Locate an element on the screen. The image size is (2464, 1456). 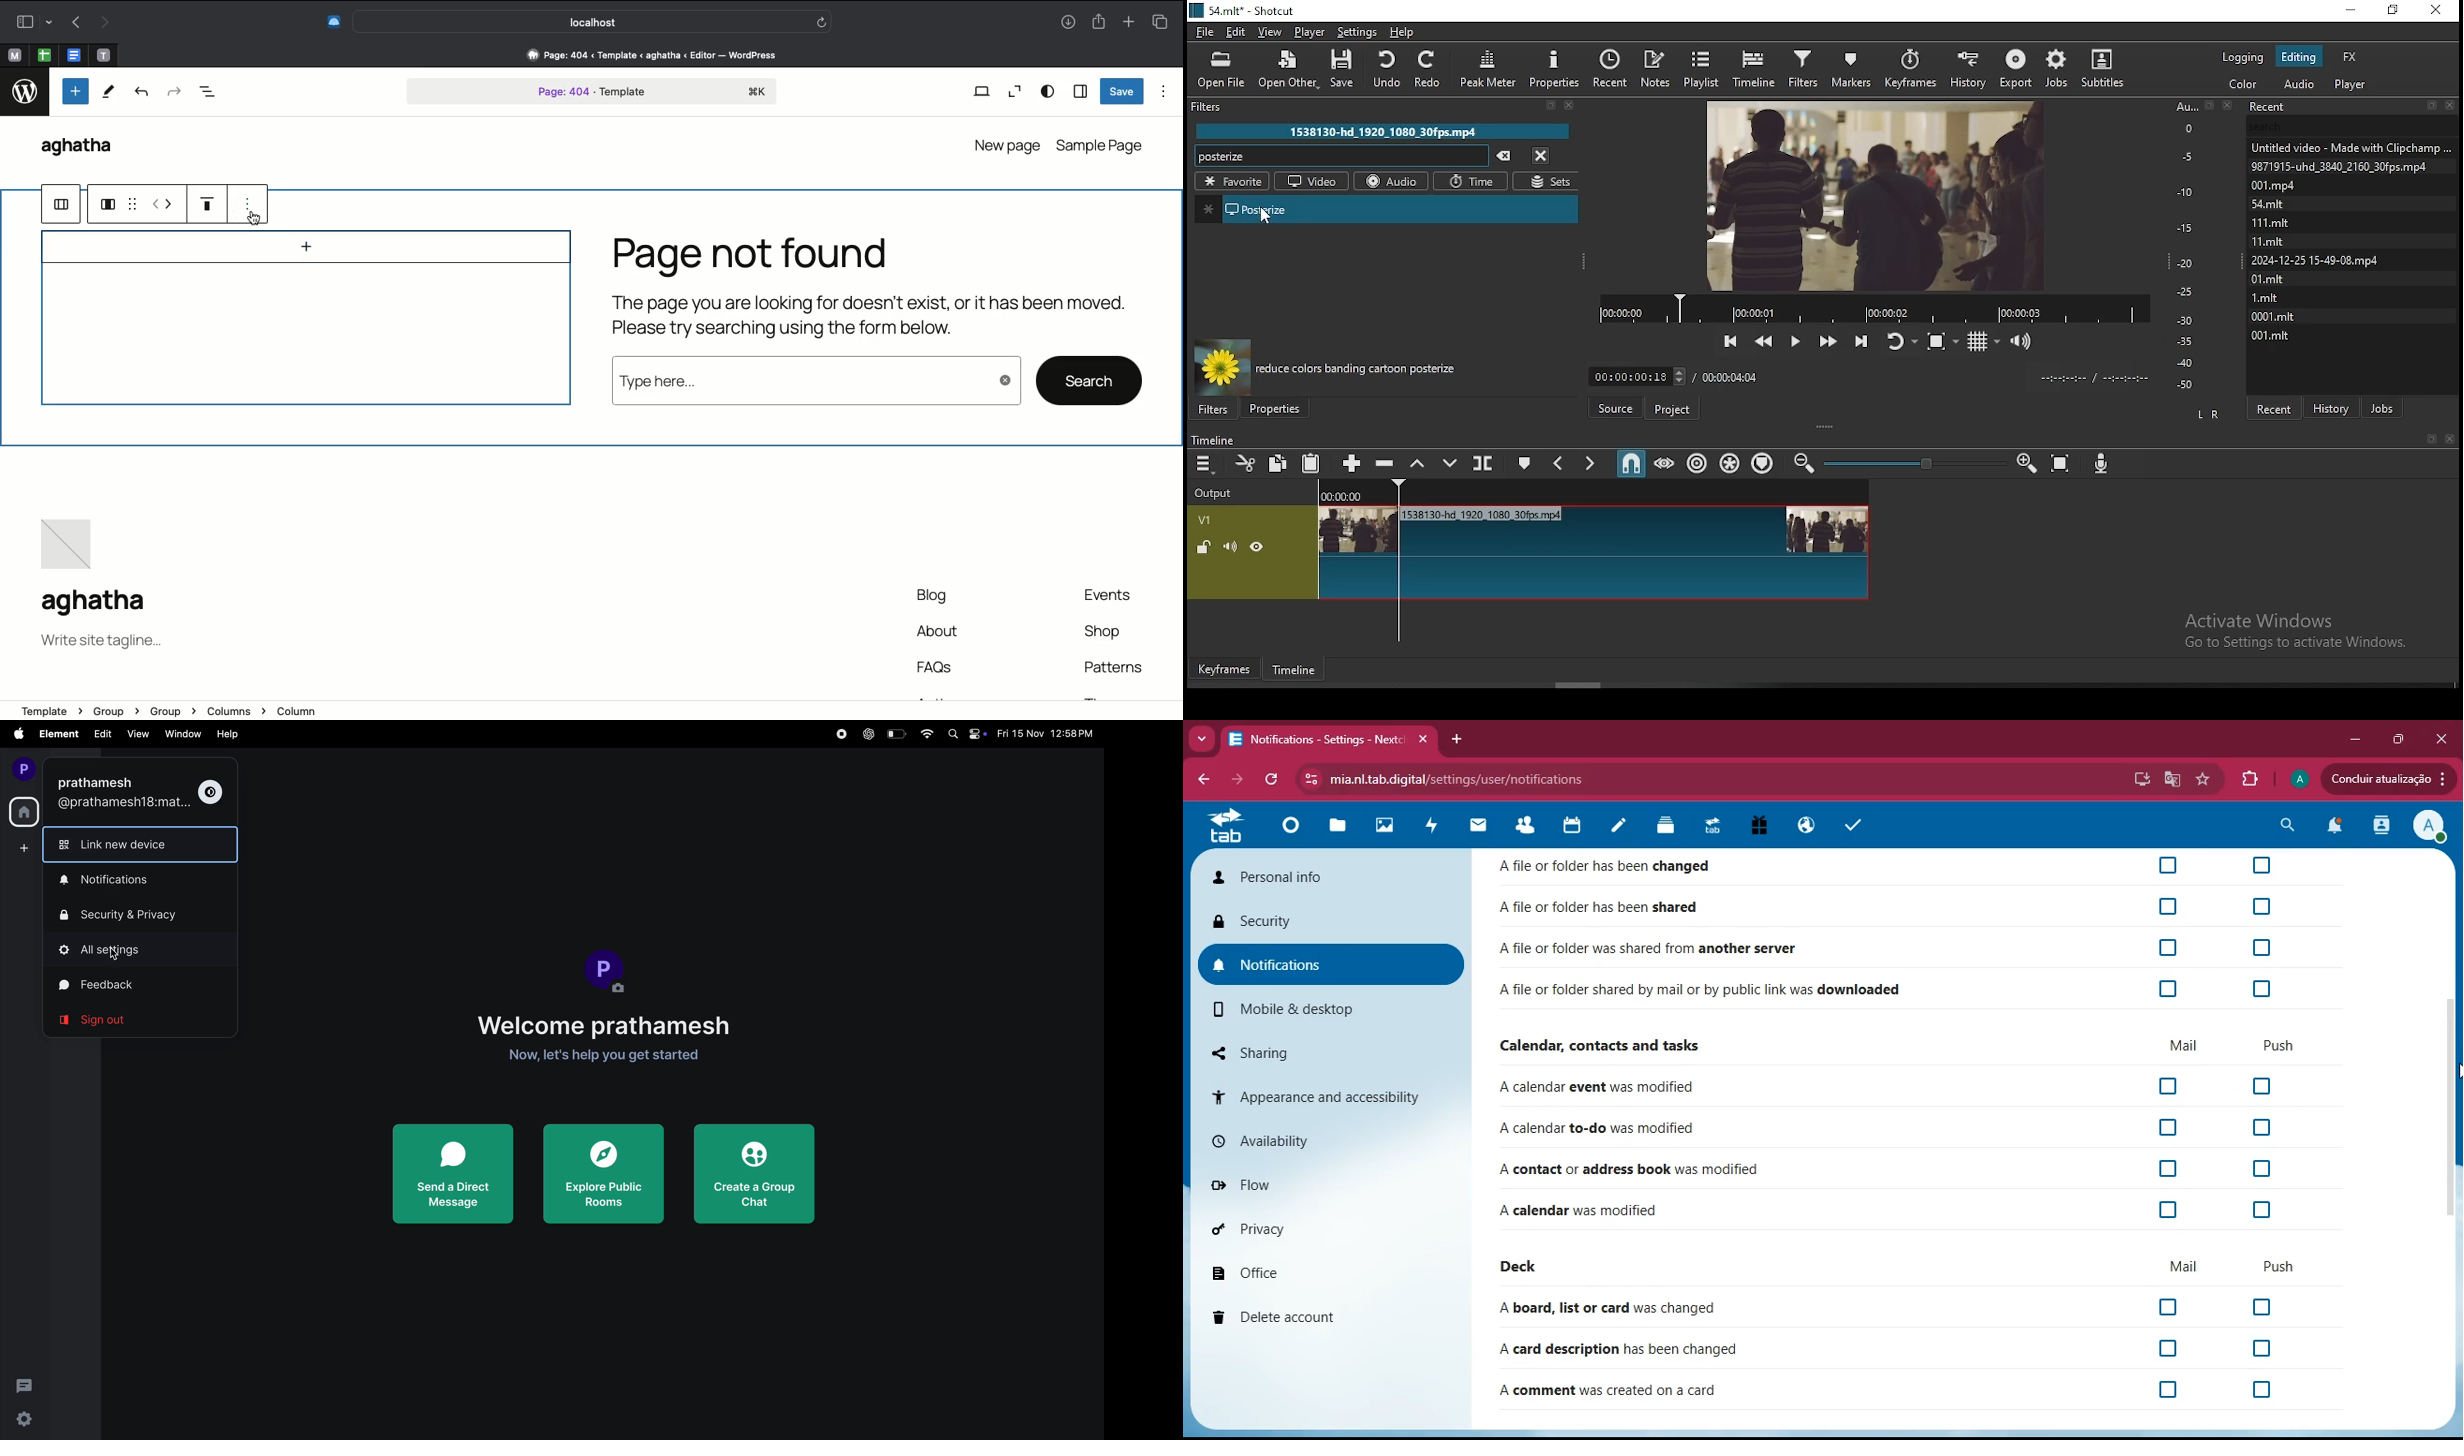
filter preview is located at coordinates (1222, 366).